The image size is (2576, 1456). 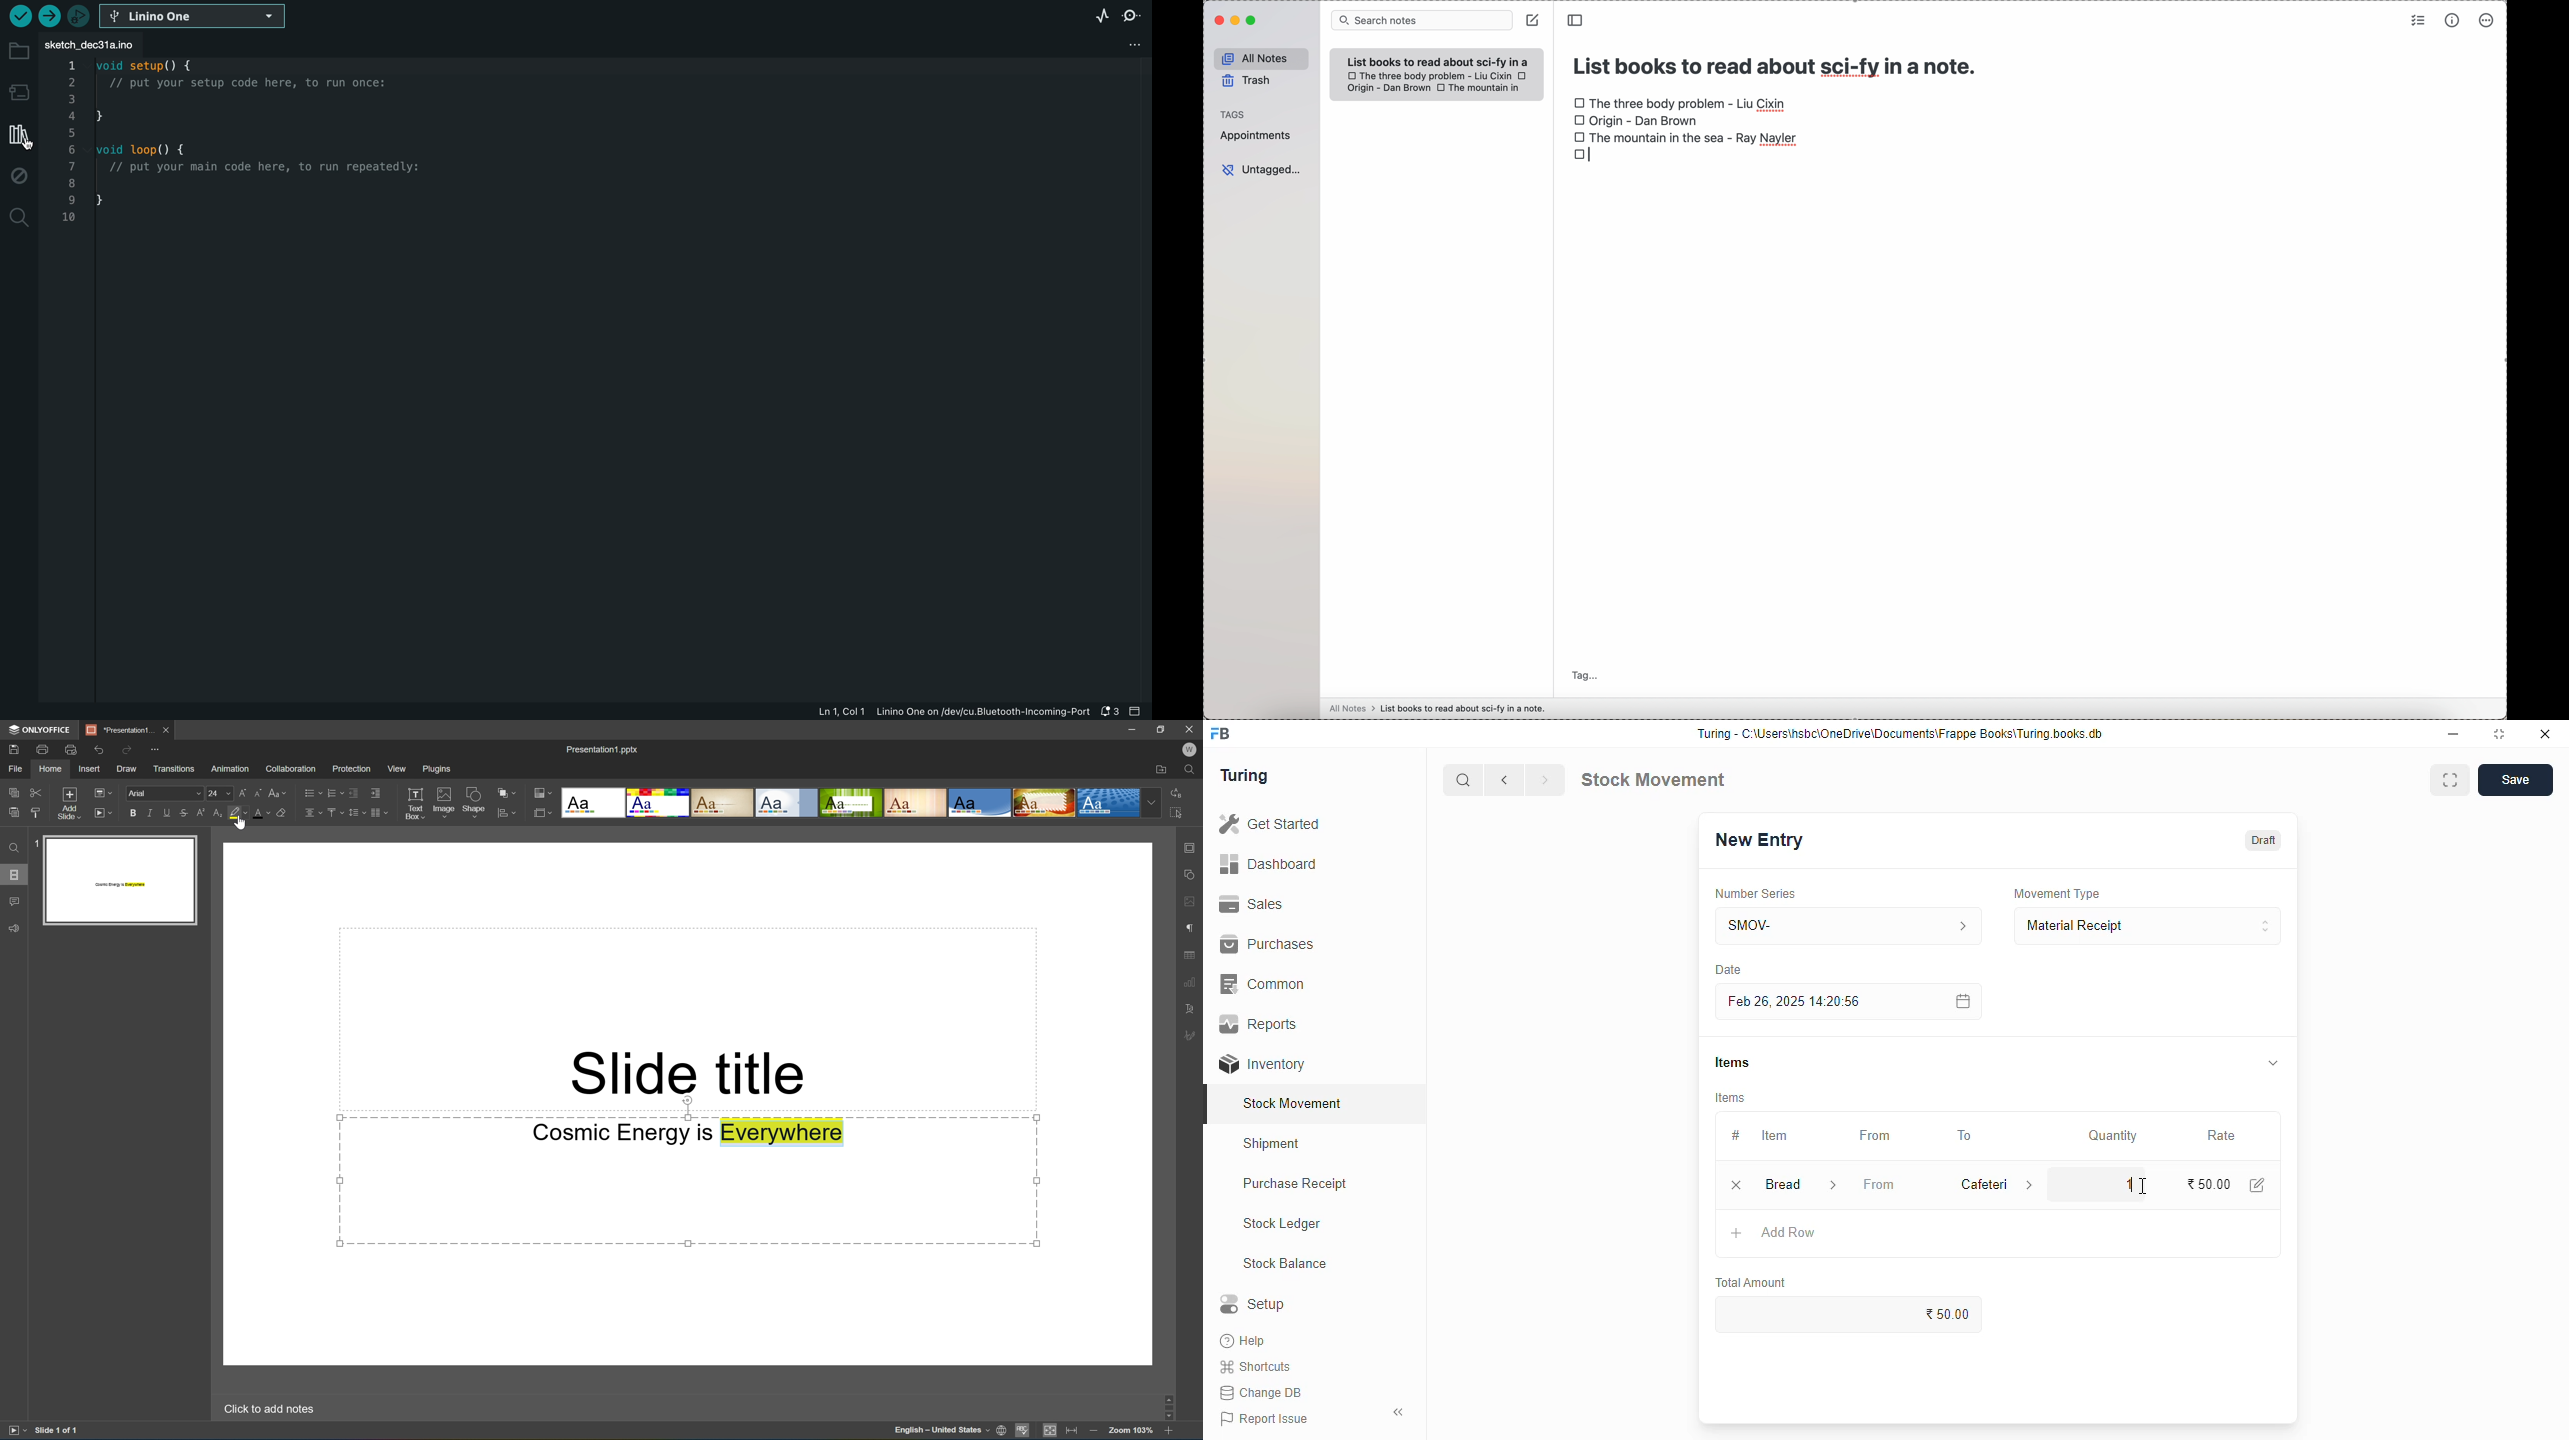 What do you see at coordinates (1752, 1283) in the screenshot?
I see `total amount` at bounding box center [1752, 1283].